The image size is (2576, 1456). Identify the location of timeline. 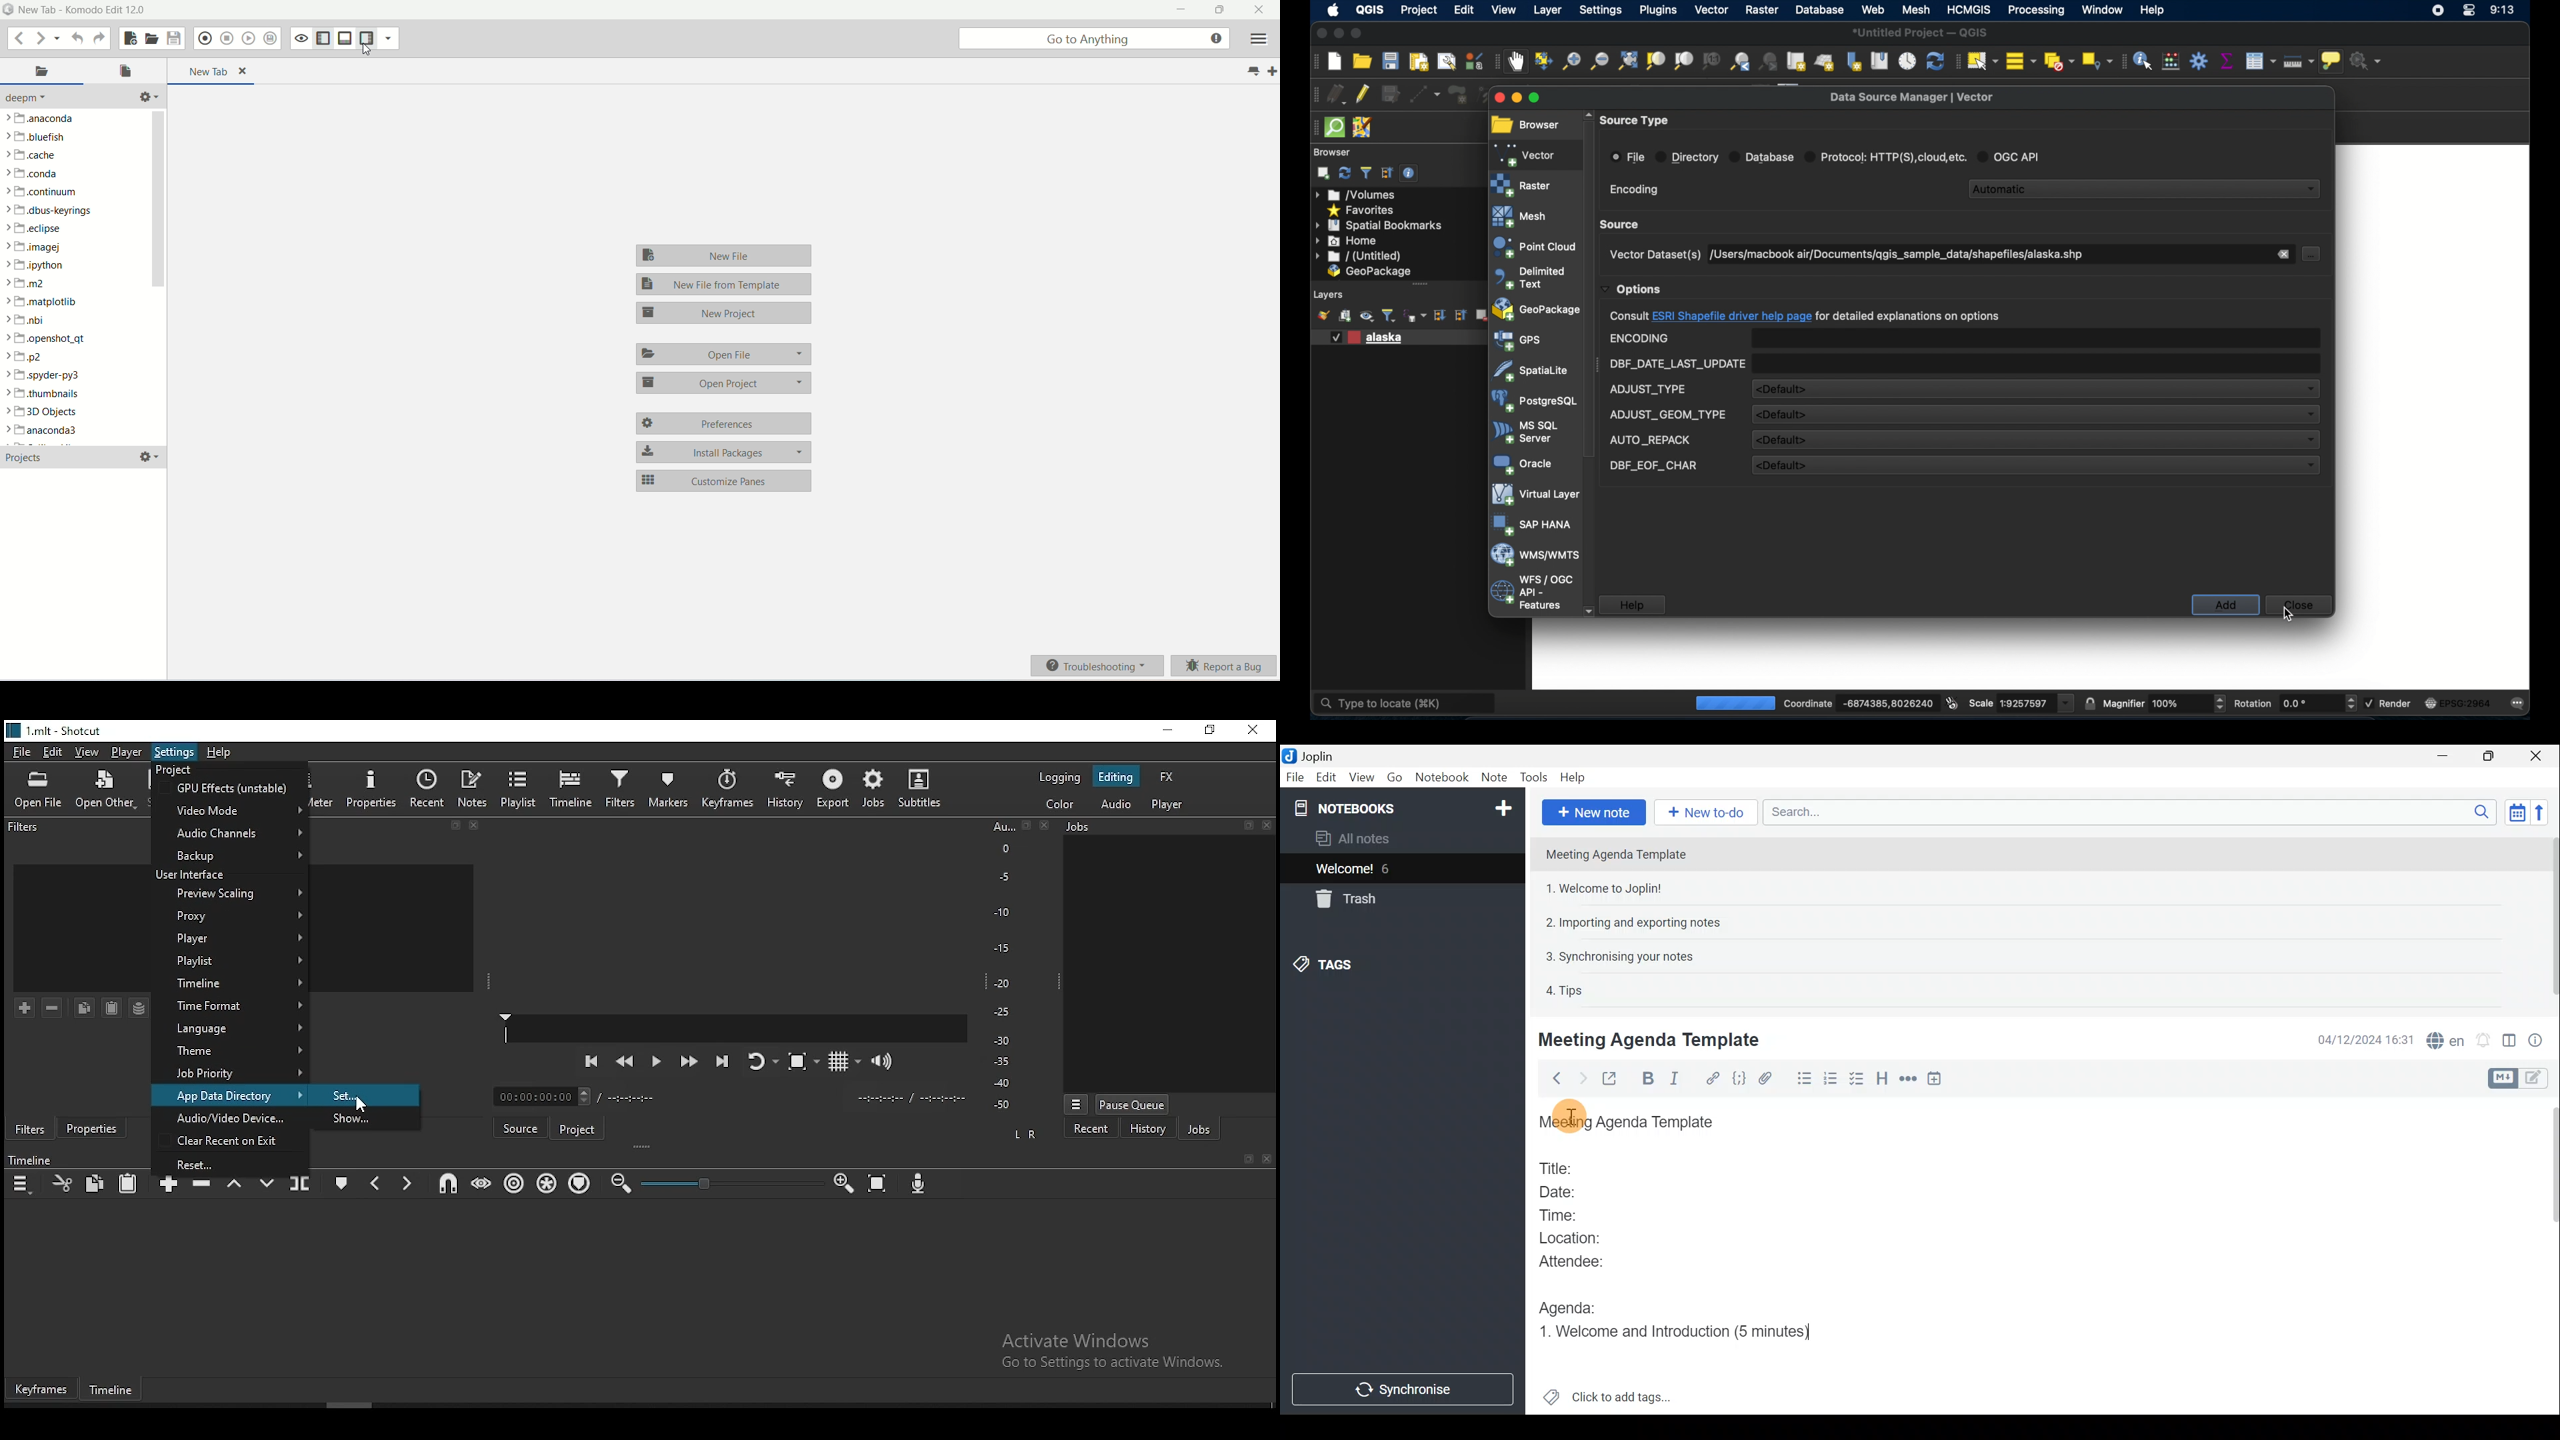
(571, 787).